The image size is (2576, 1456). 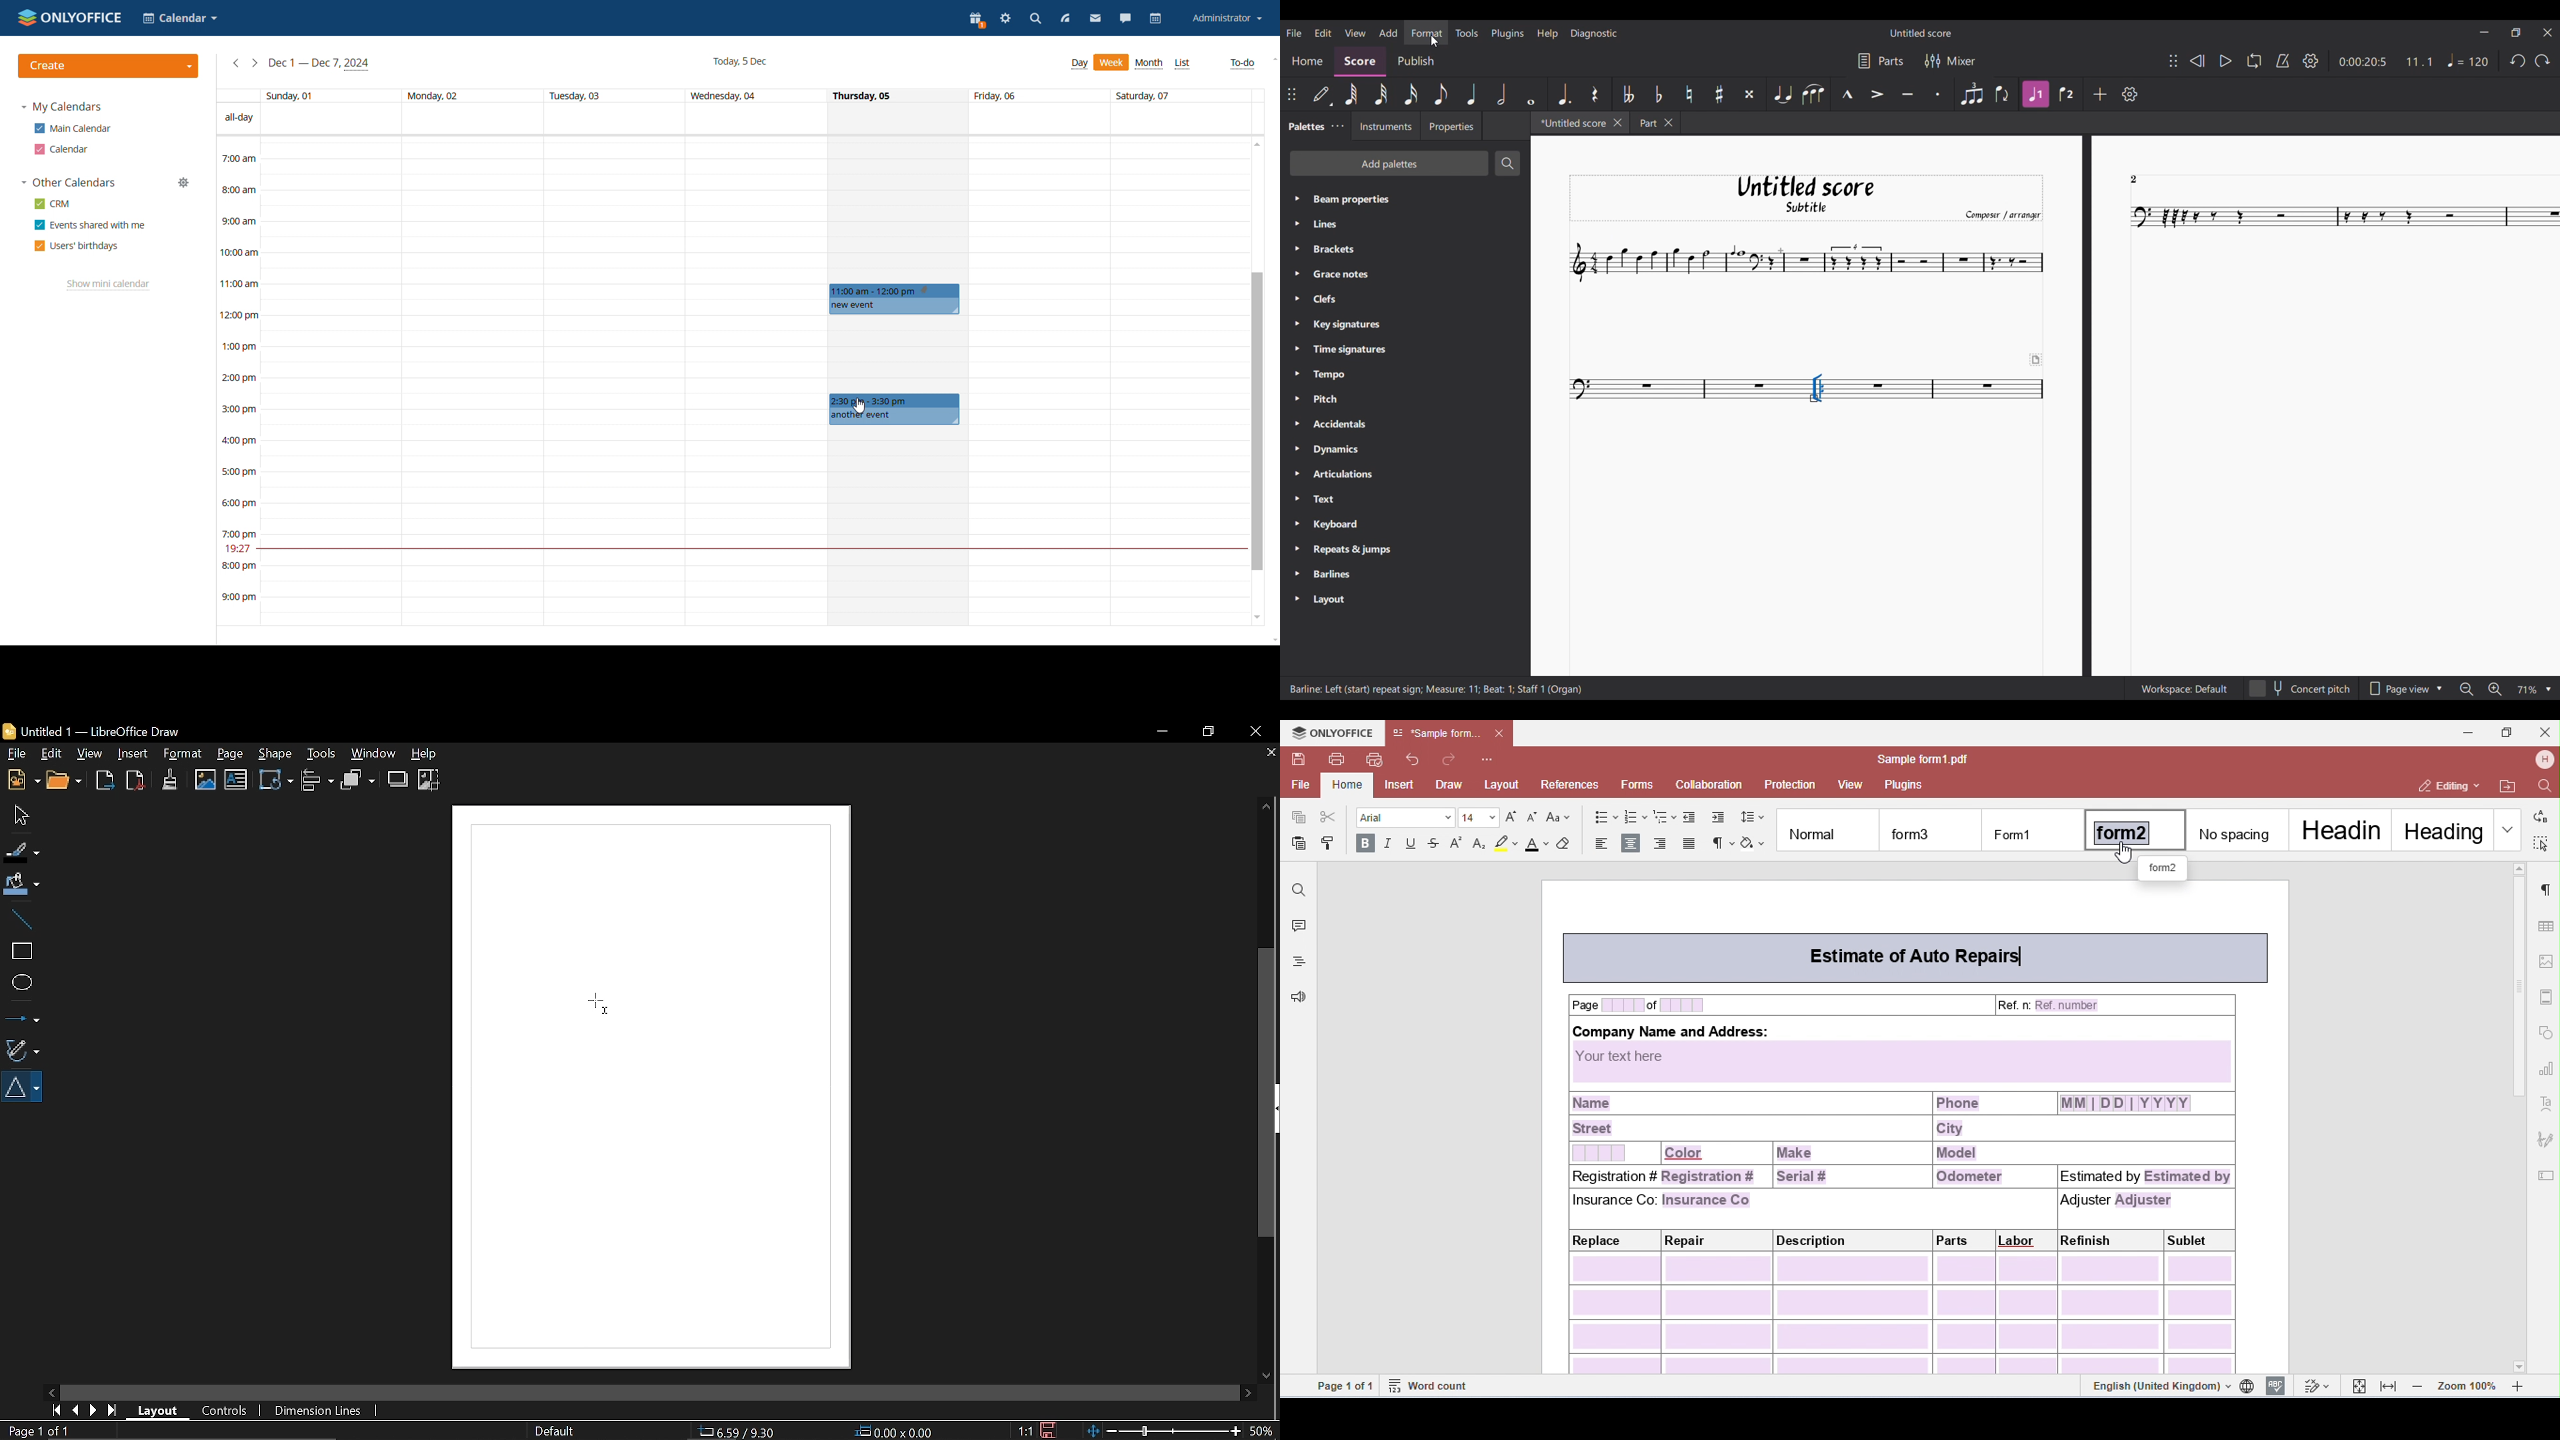 What do you see at coordinates (1451, 125) in the screenshot?
I see `Properties tab` at bounding box center [1451, 125].